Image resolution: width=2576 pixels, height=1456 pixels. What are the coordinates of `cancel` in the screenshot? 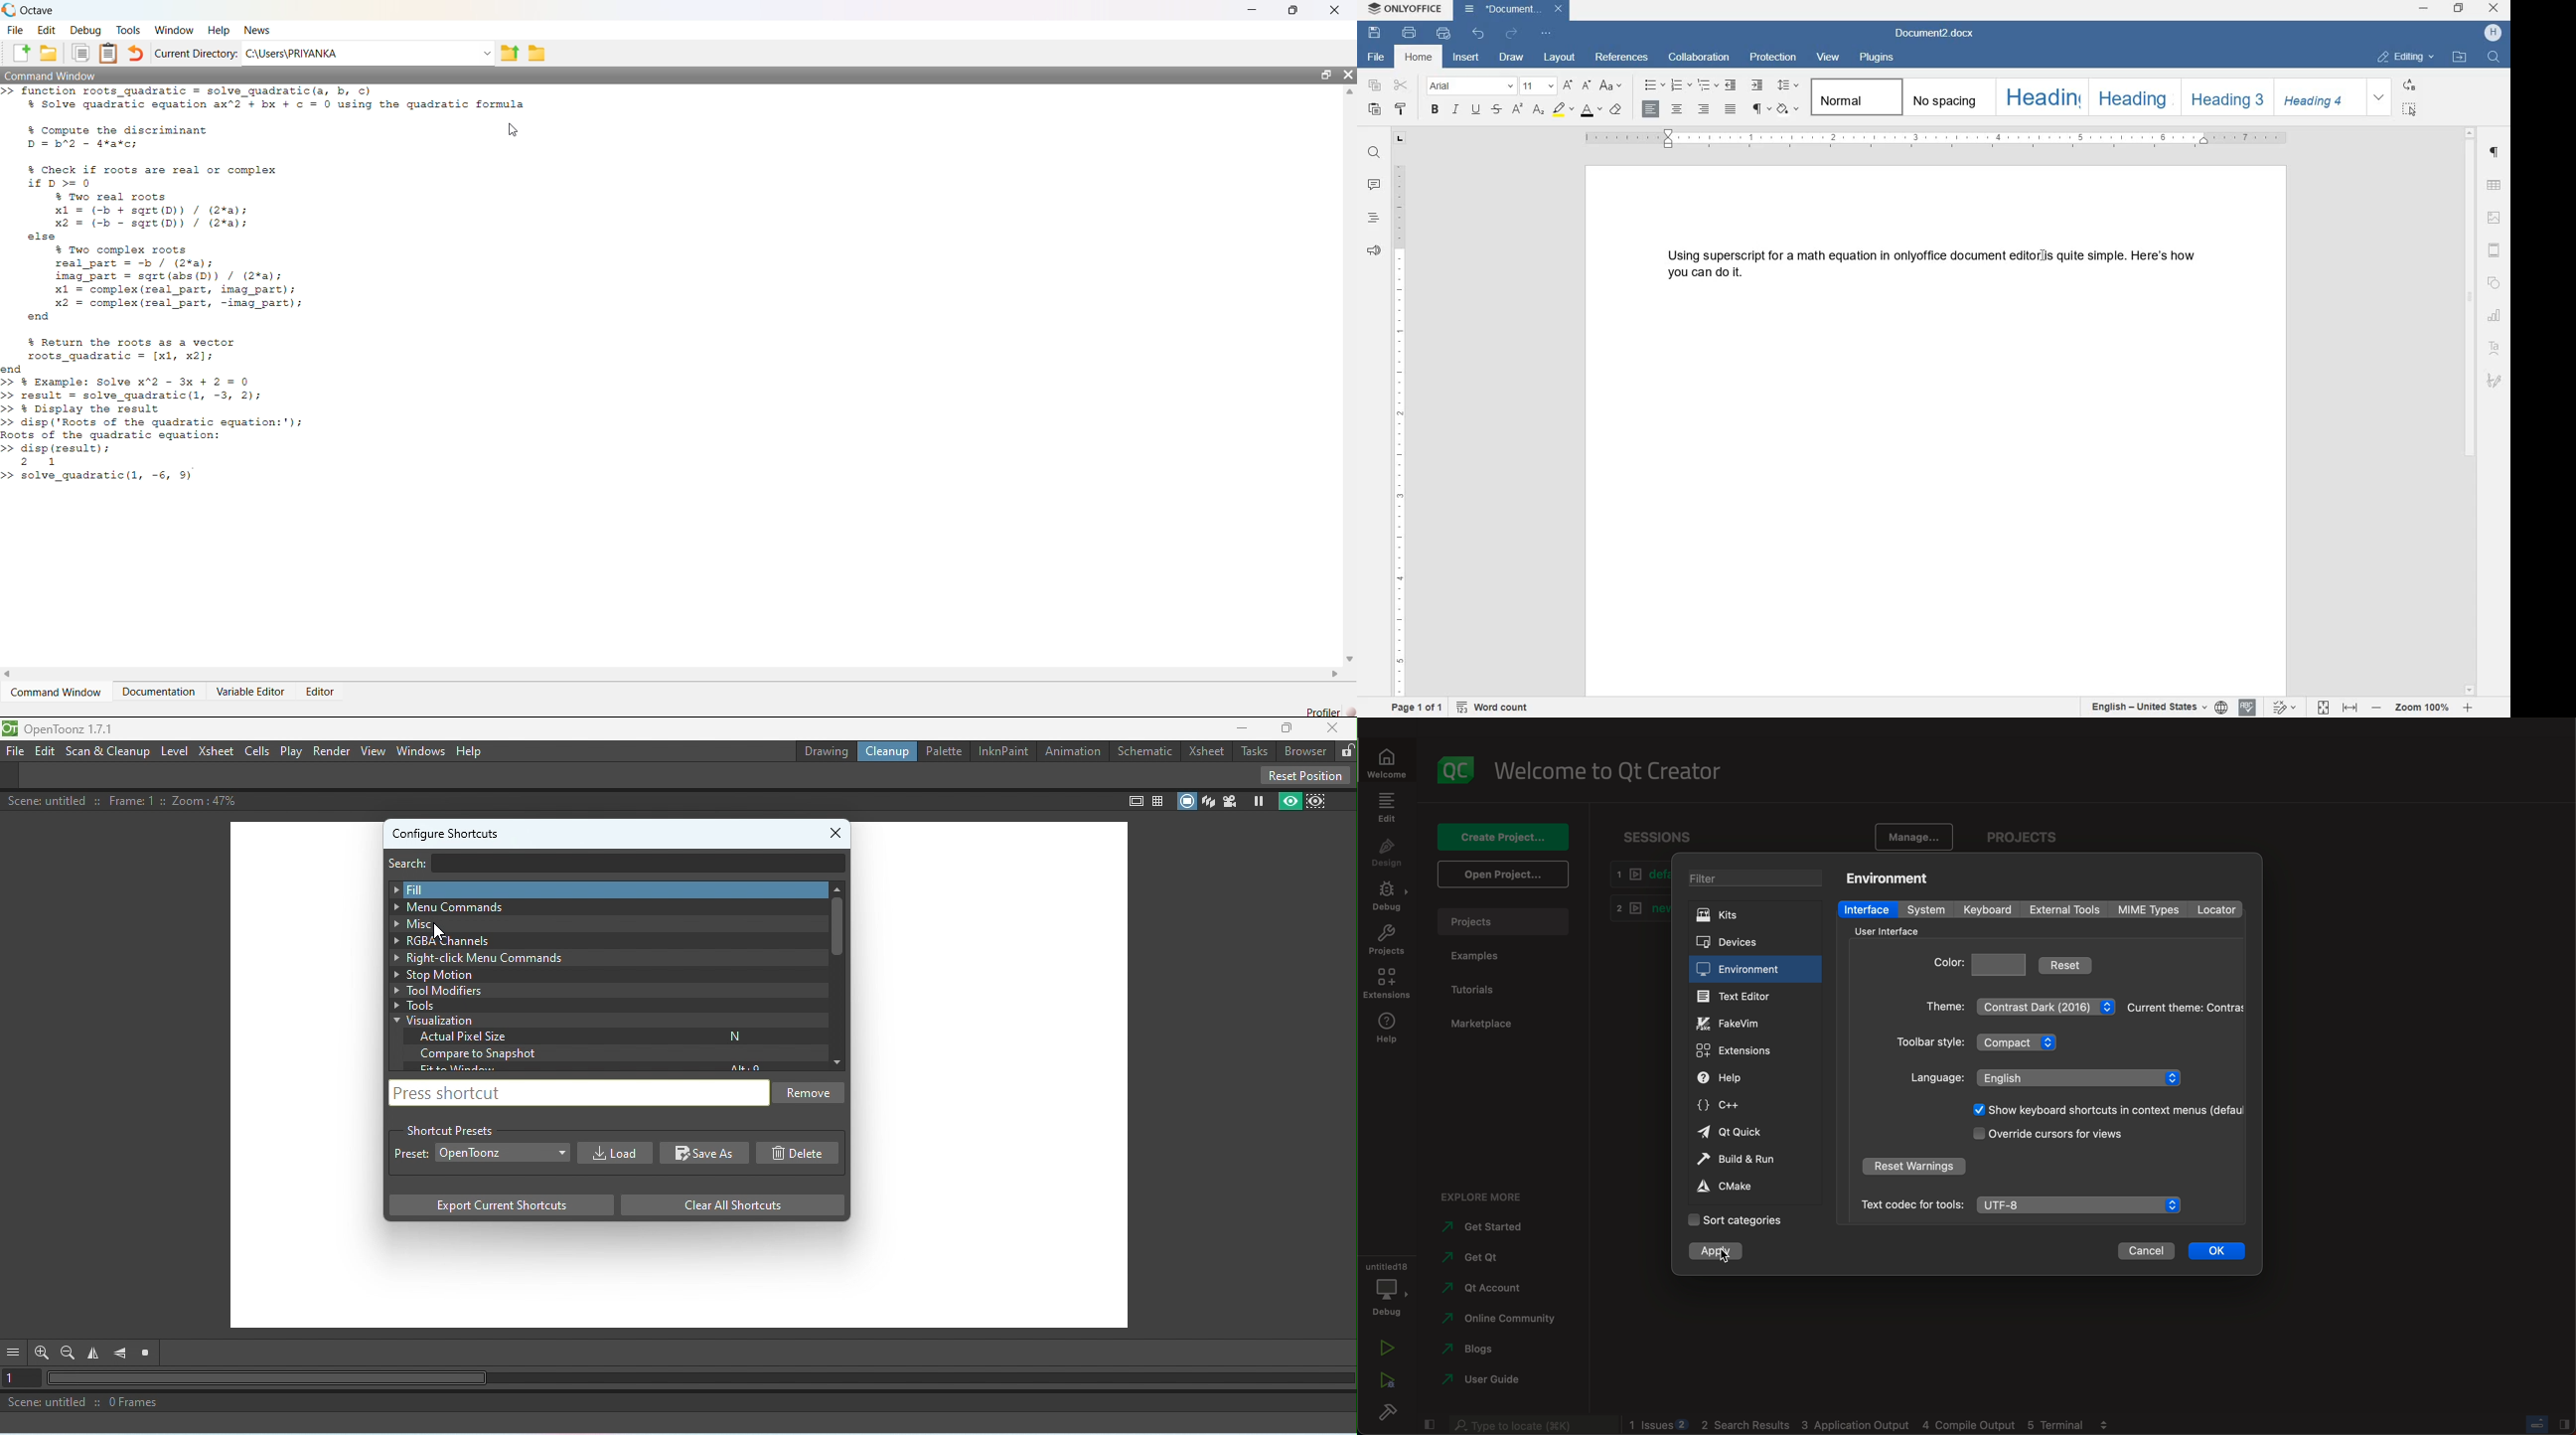 It's located at (2146, 1253).